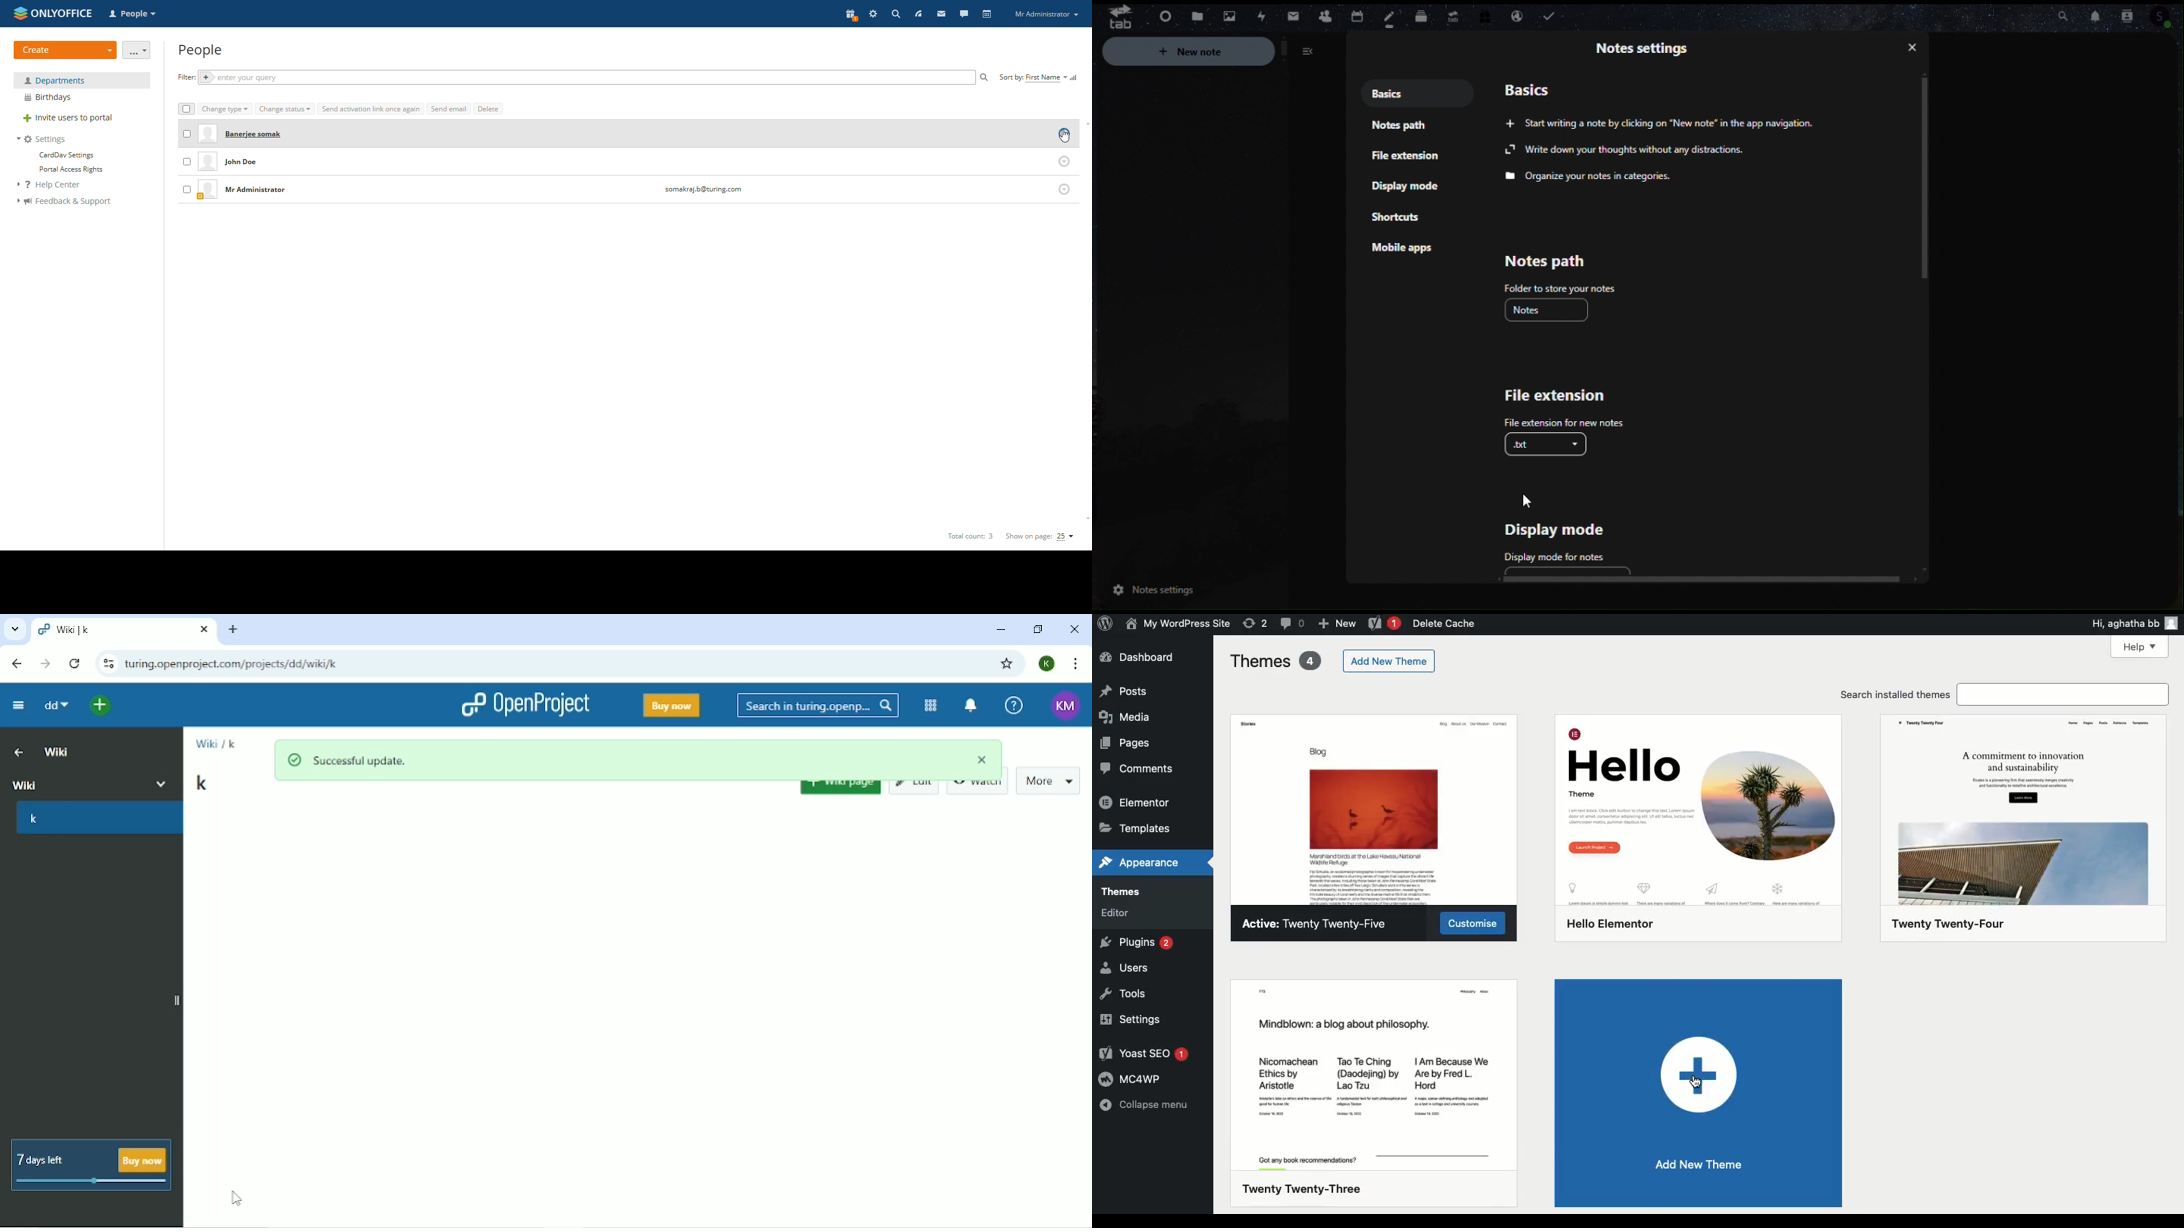 This screenshot has width=2184, height=1232. What do you see at coordinates (1040, 537) in the screenshot?
I see `show on page` at bounding box center [1040, 537].